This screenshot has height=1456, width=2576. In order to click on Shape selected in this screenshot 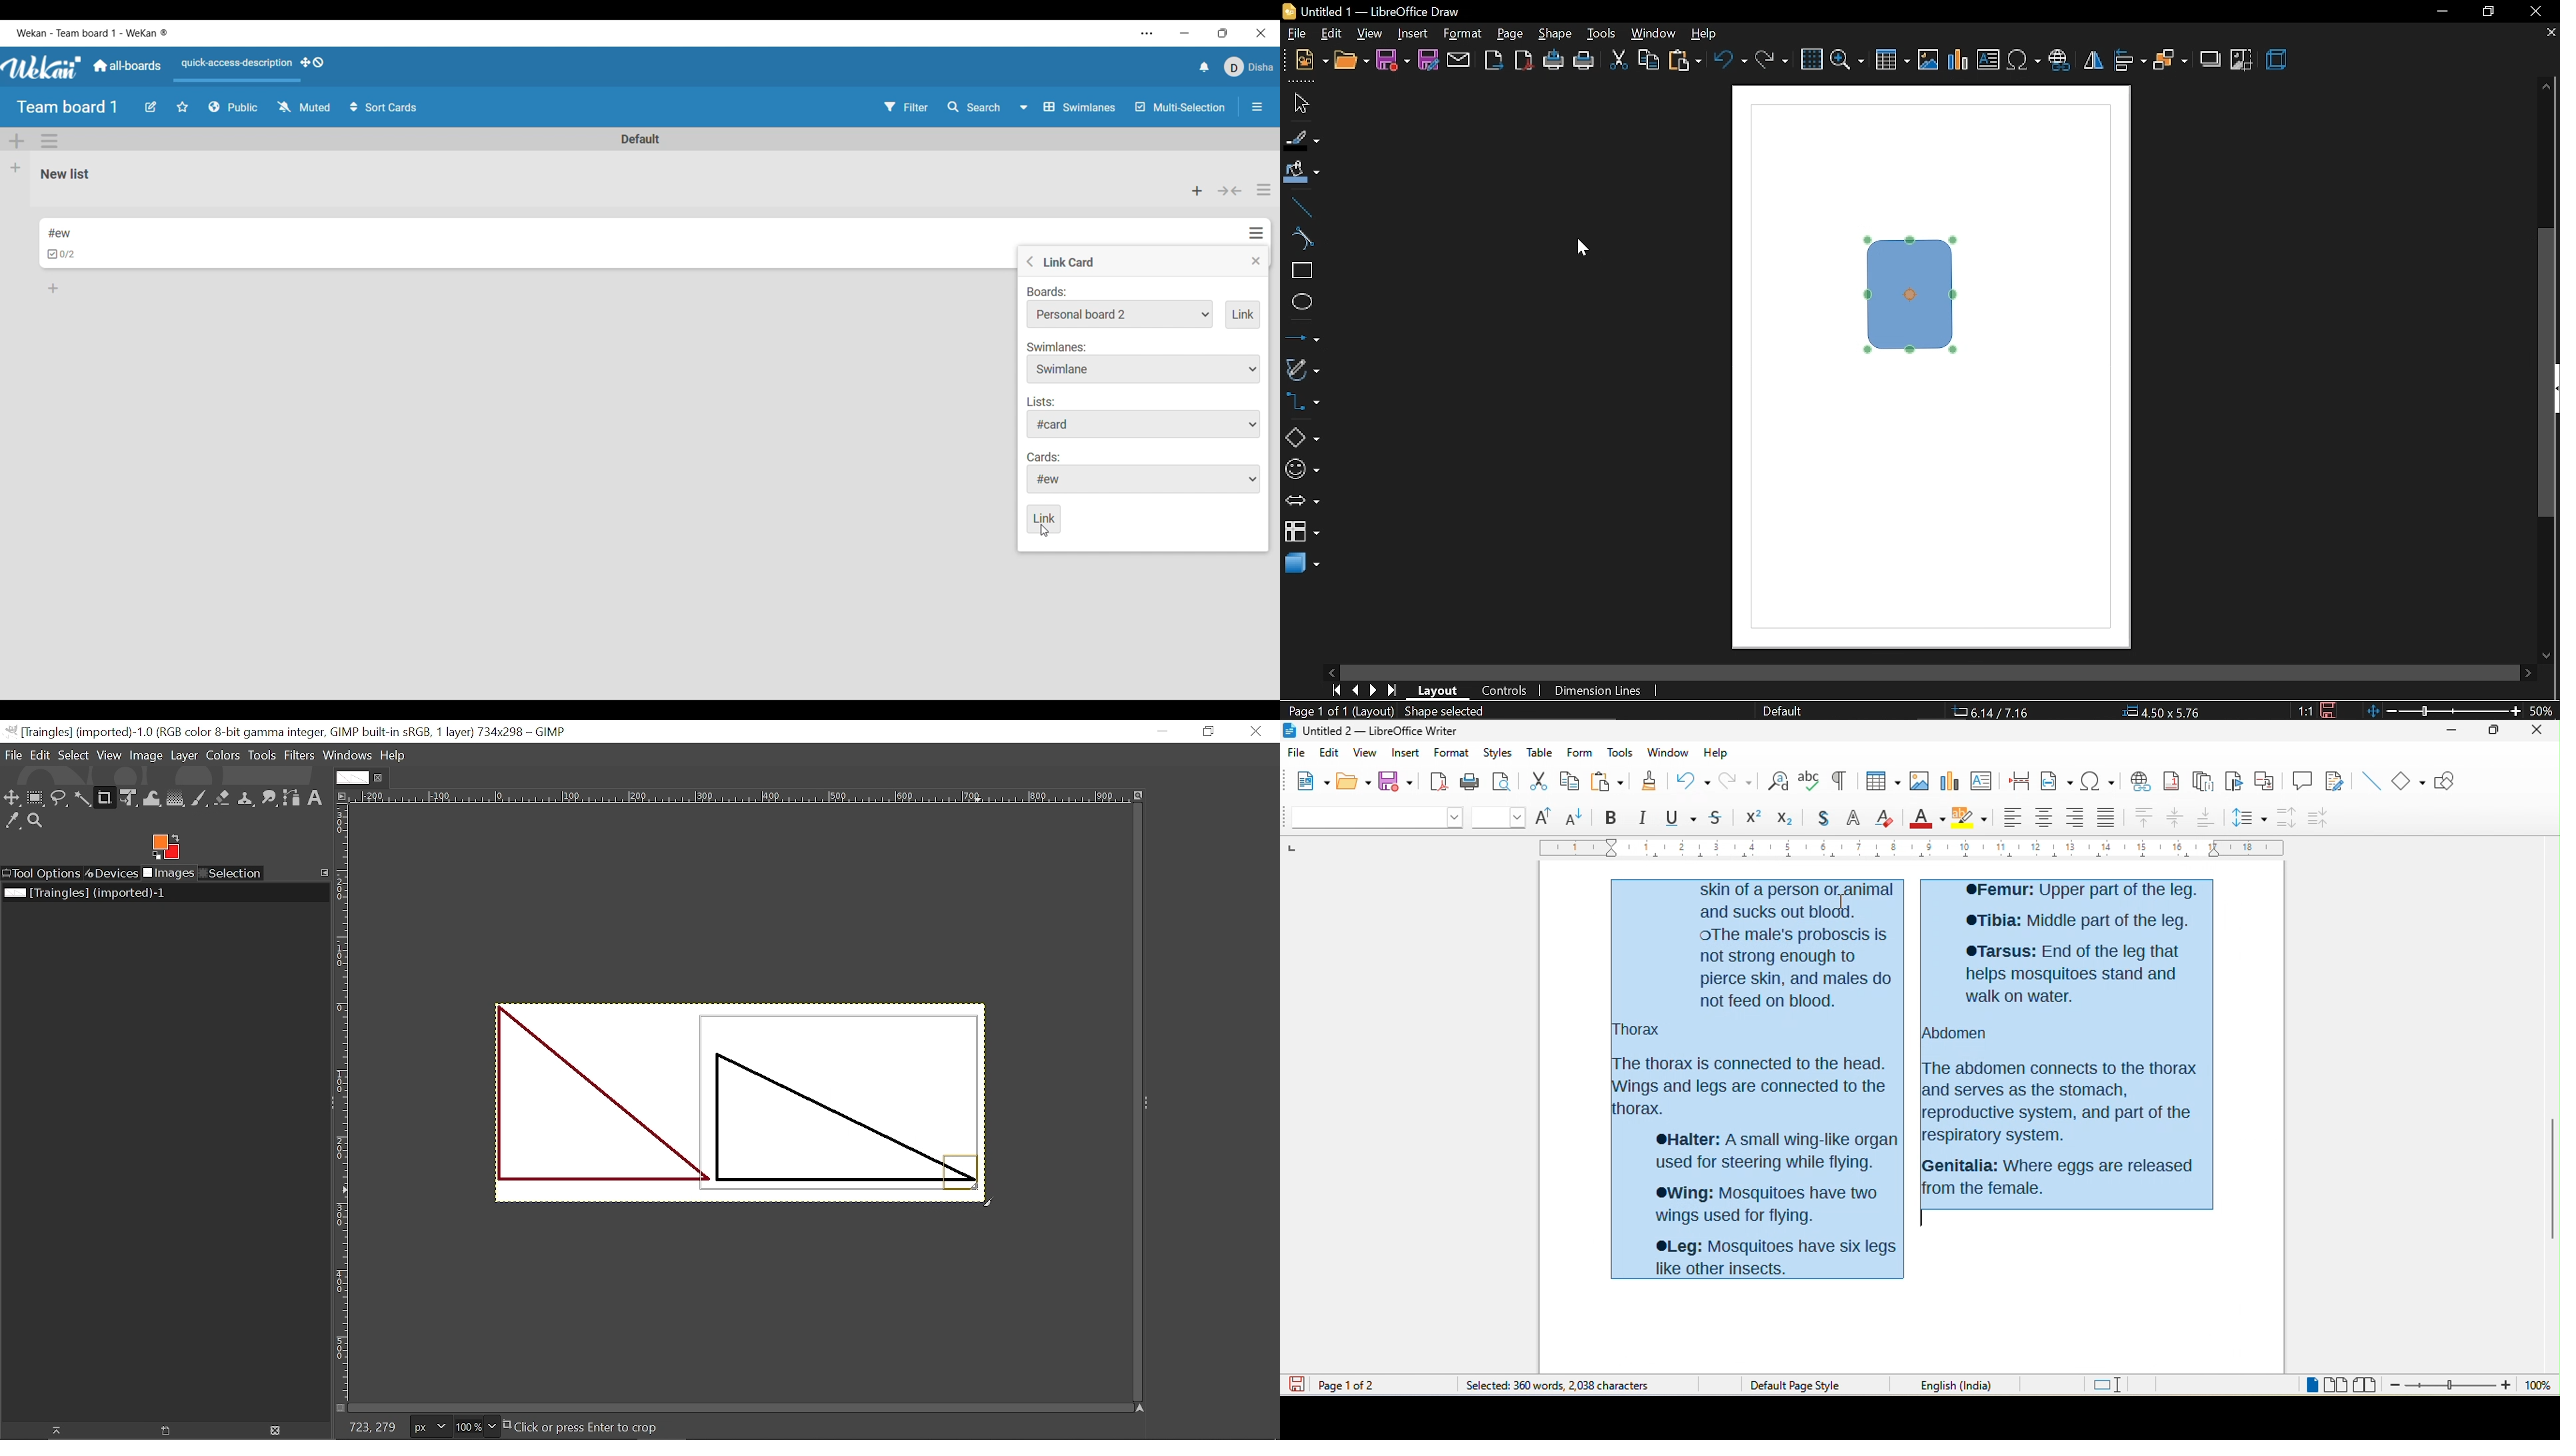, I will do `click(1464, 711)`.